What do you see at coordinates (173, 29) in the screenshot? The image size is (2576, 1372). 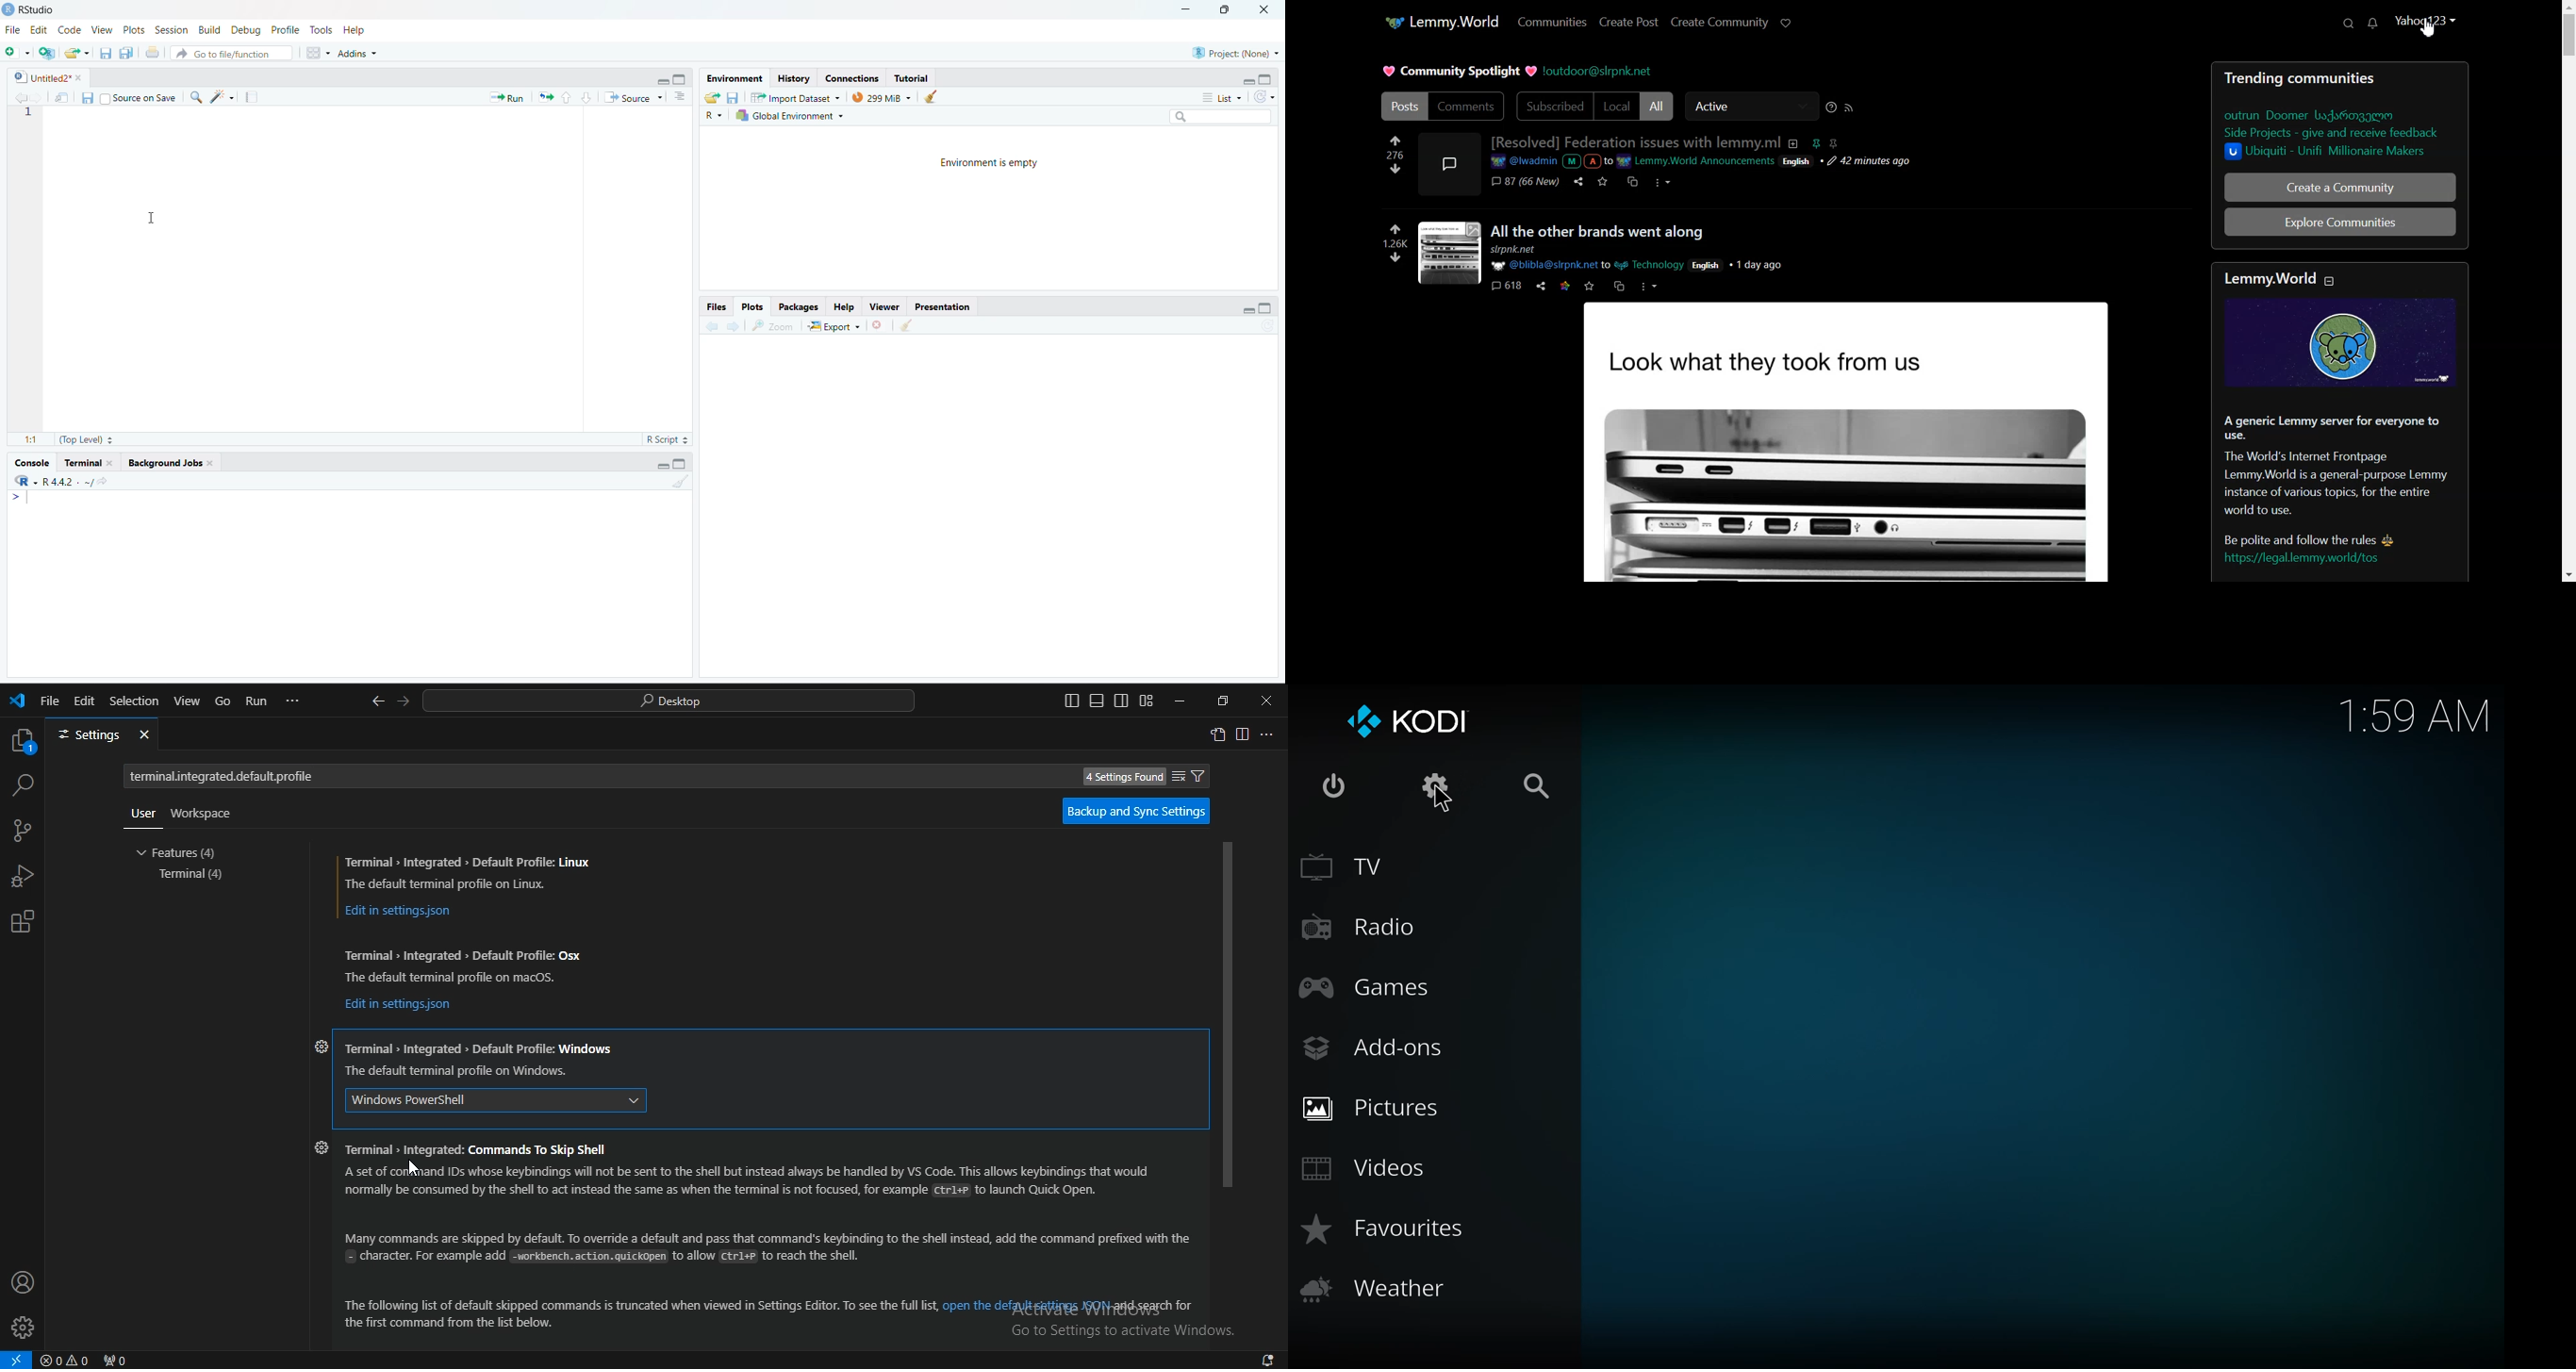 I see `Session` at bounding box center [173, 29].